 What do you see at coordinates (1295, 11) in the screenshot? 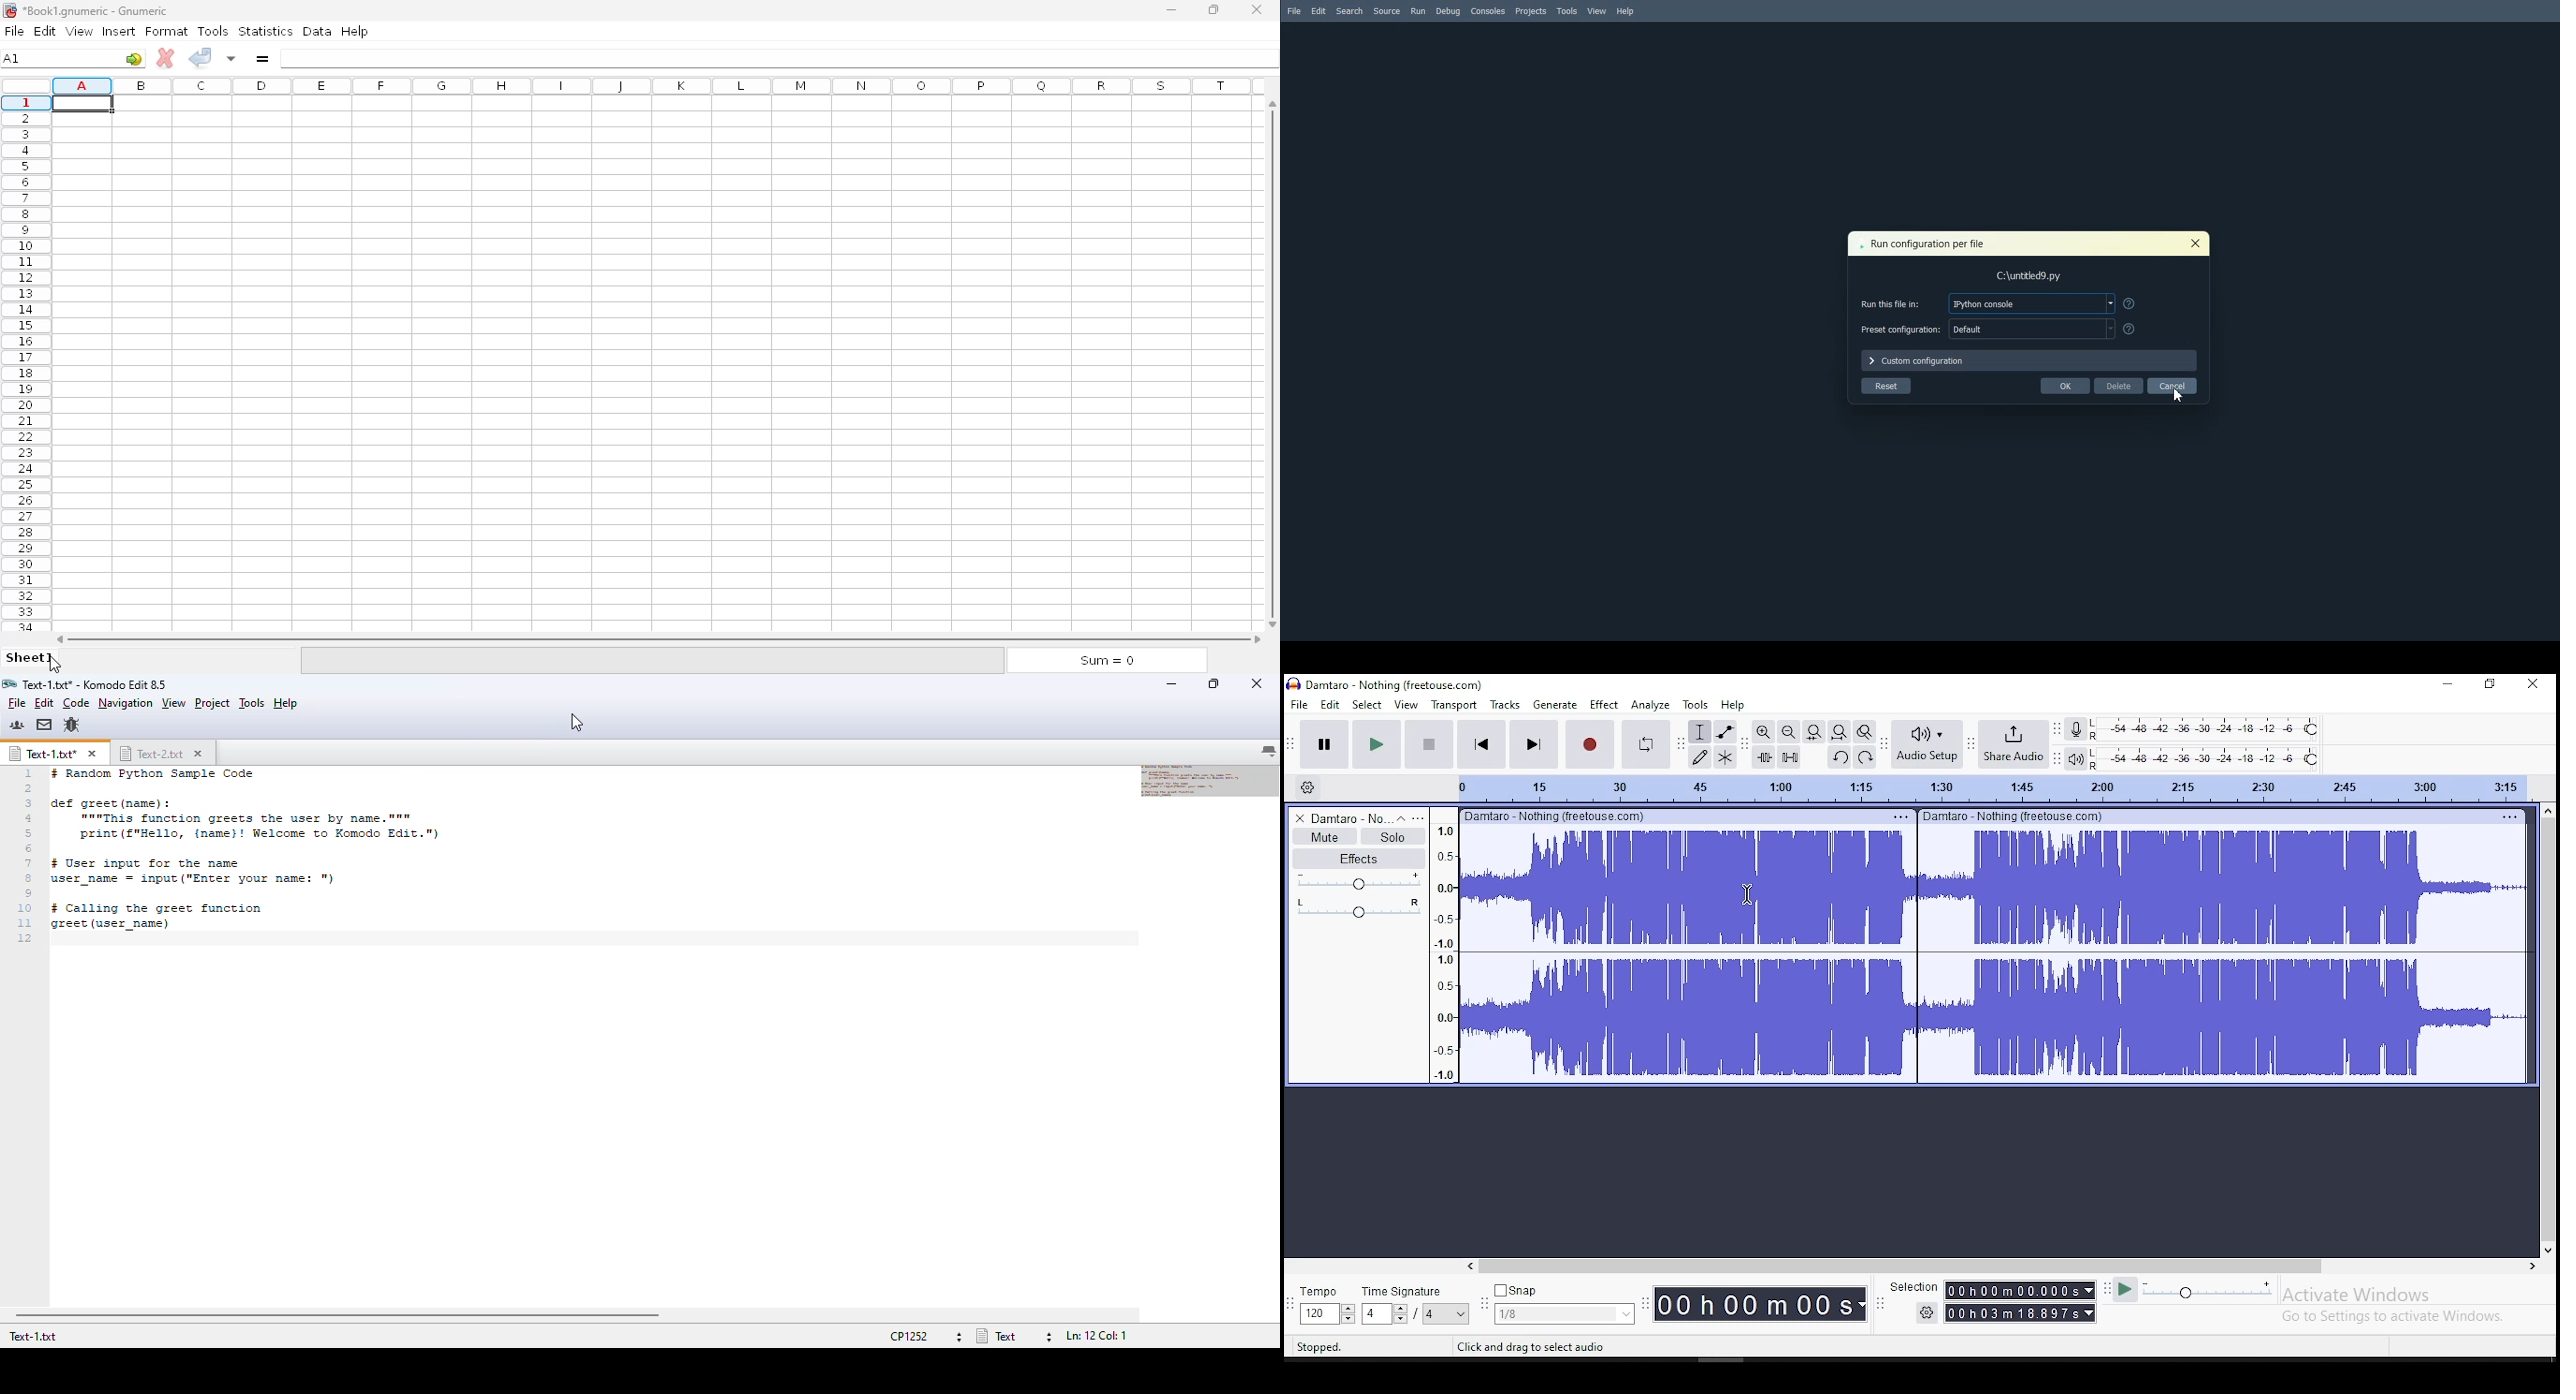
I see `File` at bounding box center [1295, 11].